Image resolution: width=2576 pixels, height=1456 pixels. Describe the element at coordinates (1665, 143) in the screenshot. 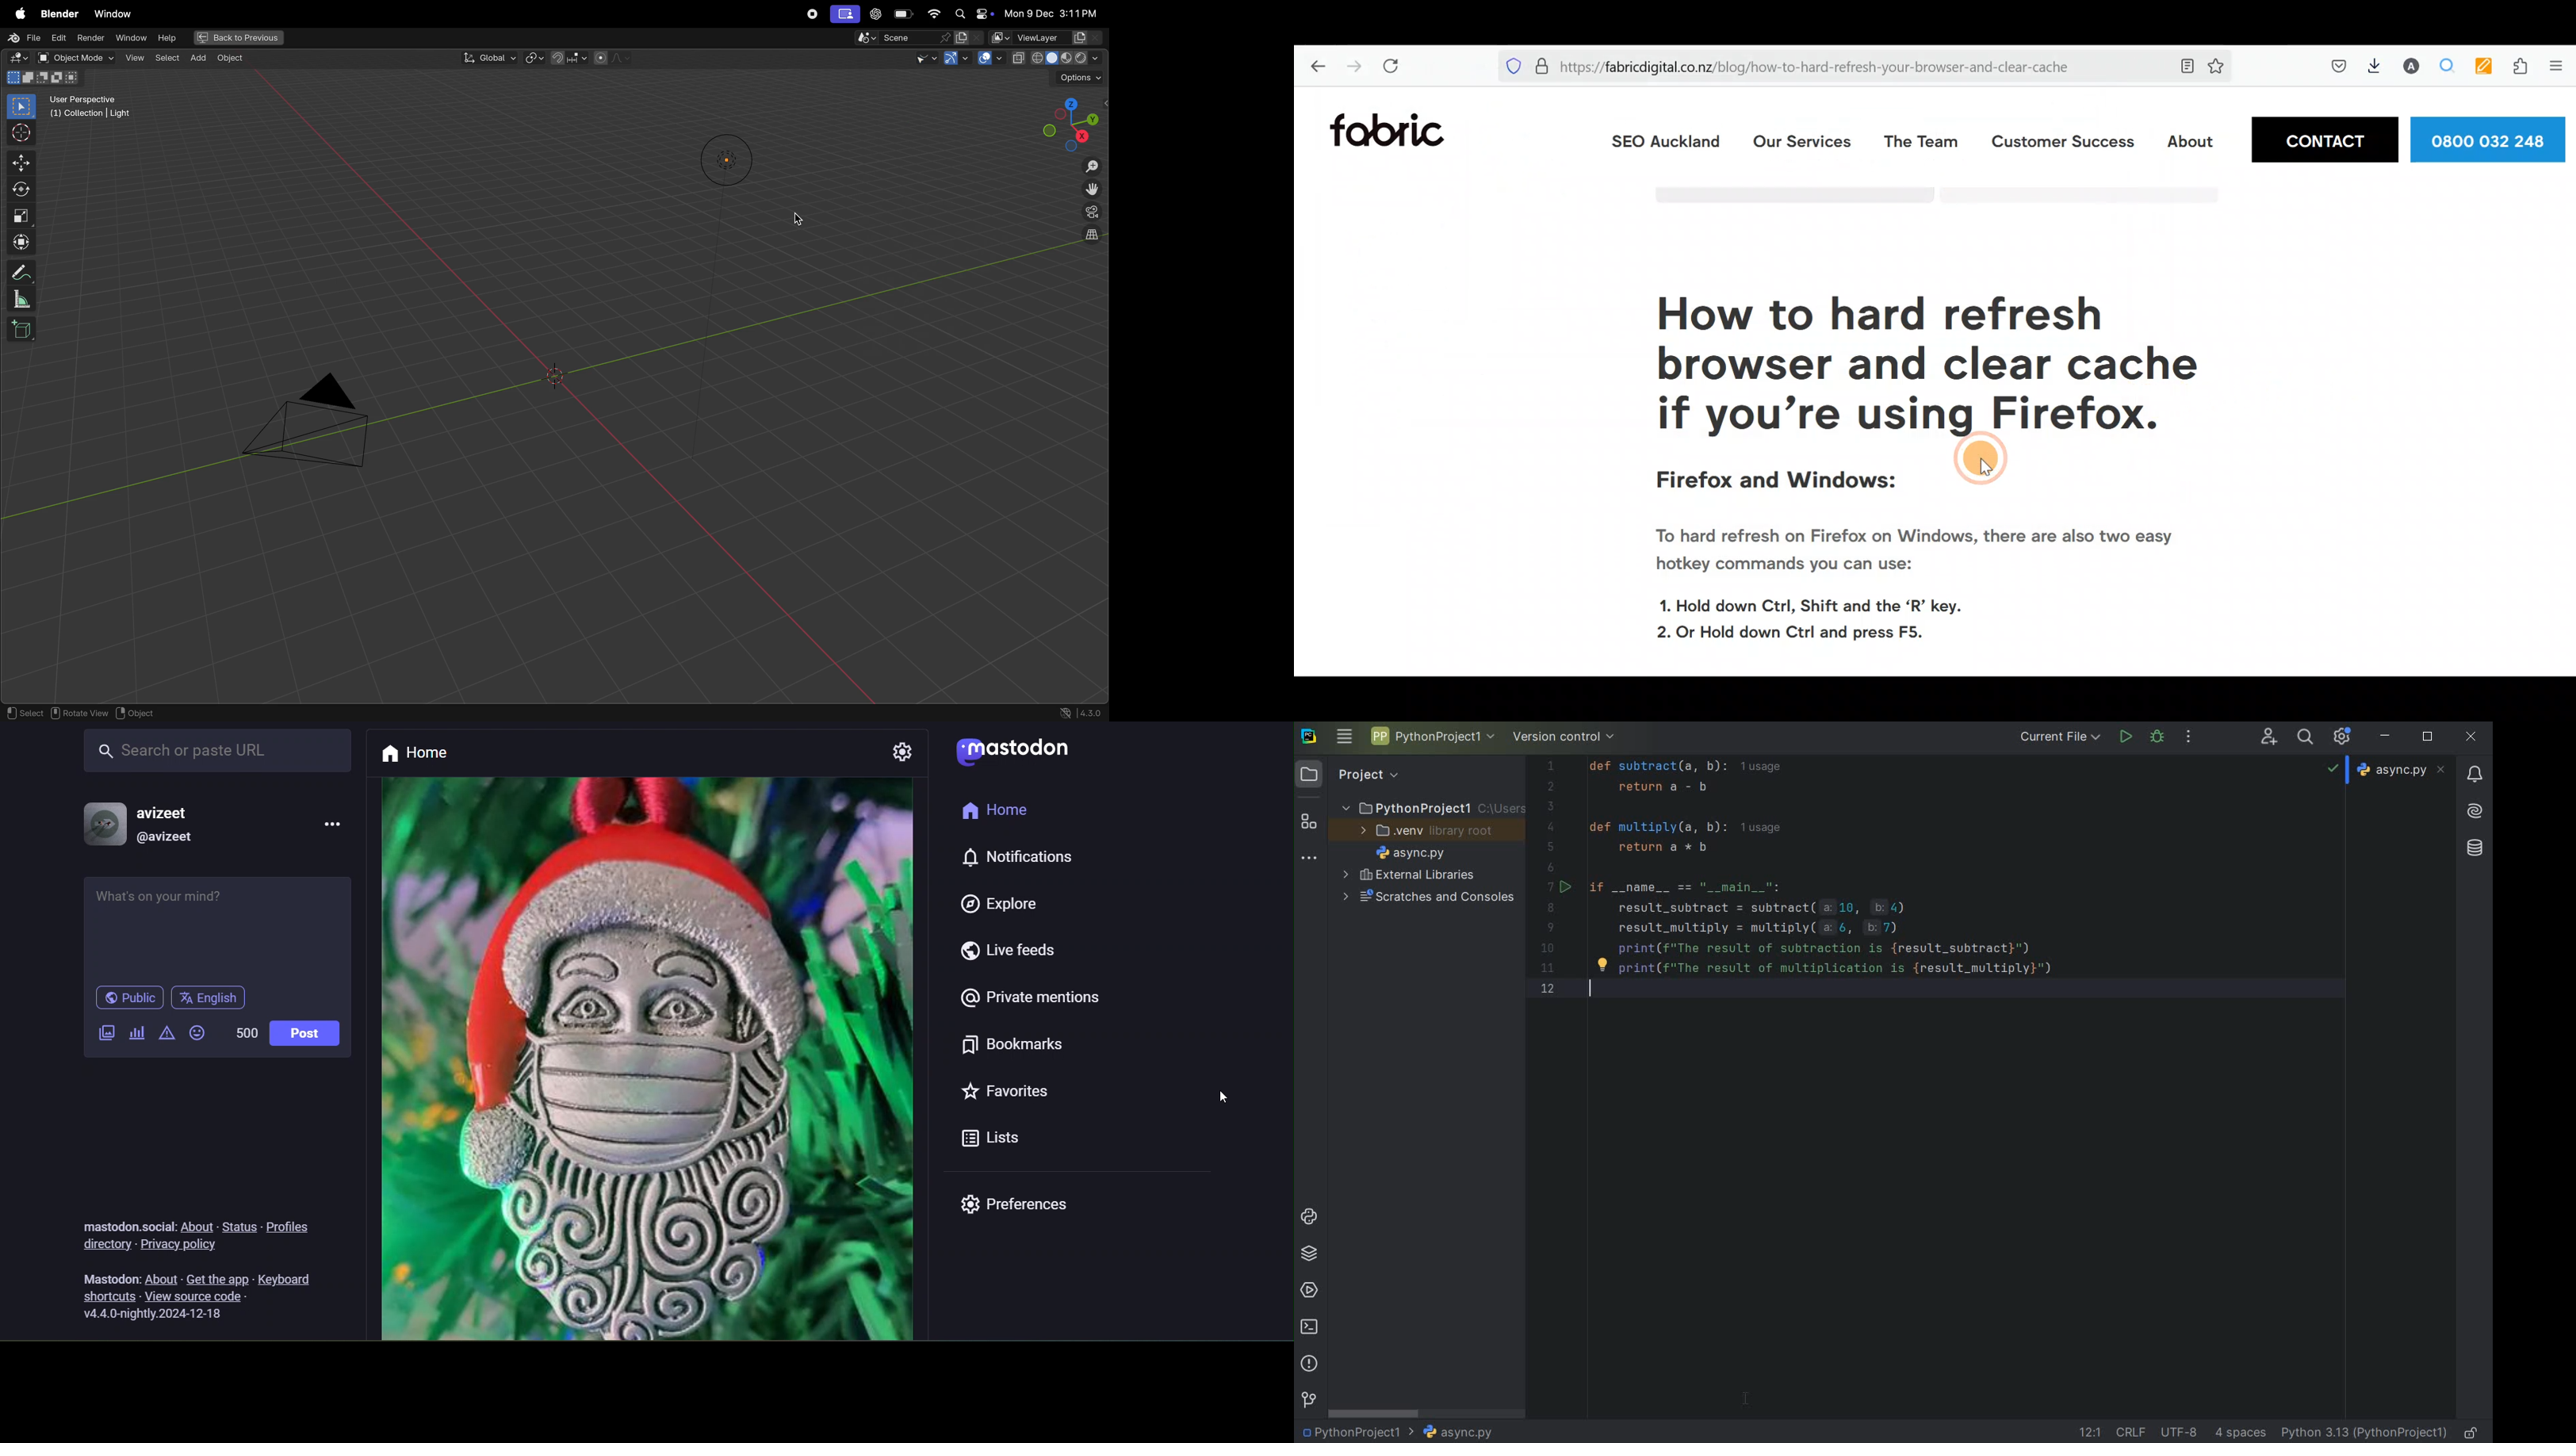

I see `SEO Auckland` at that location.